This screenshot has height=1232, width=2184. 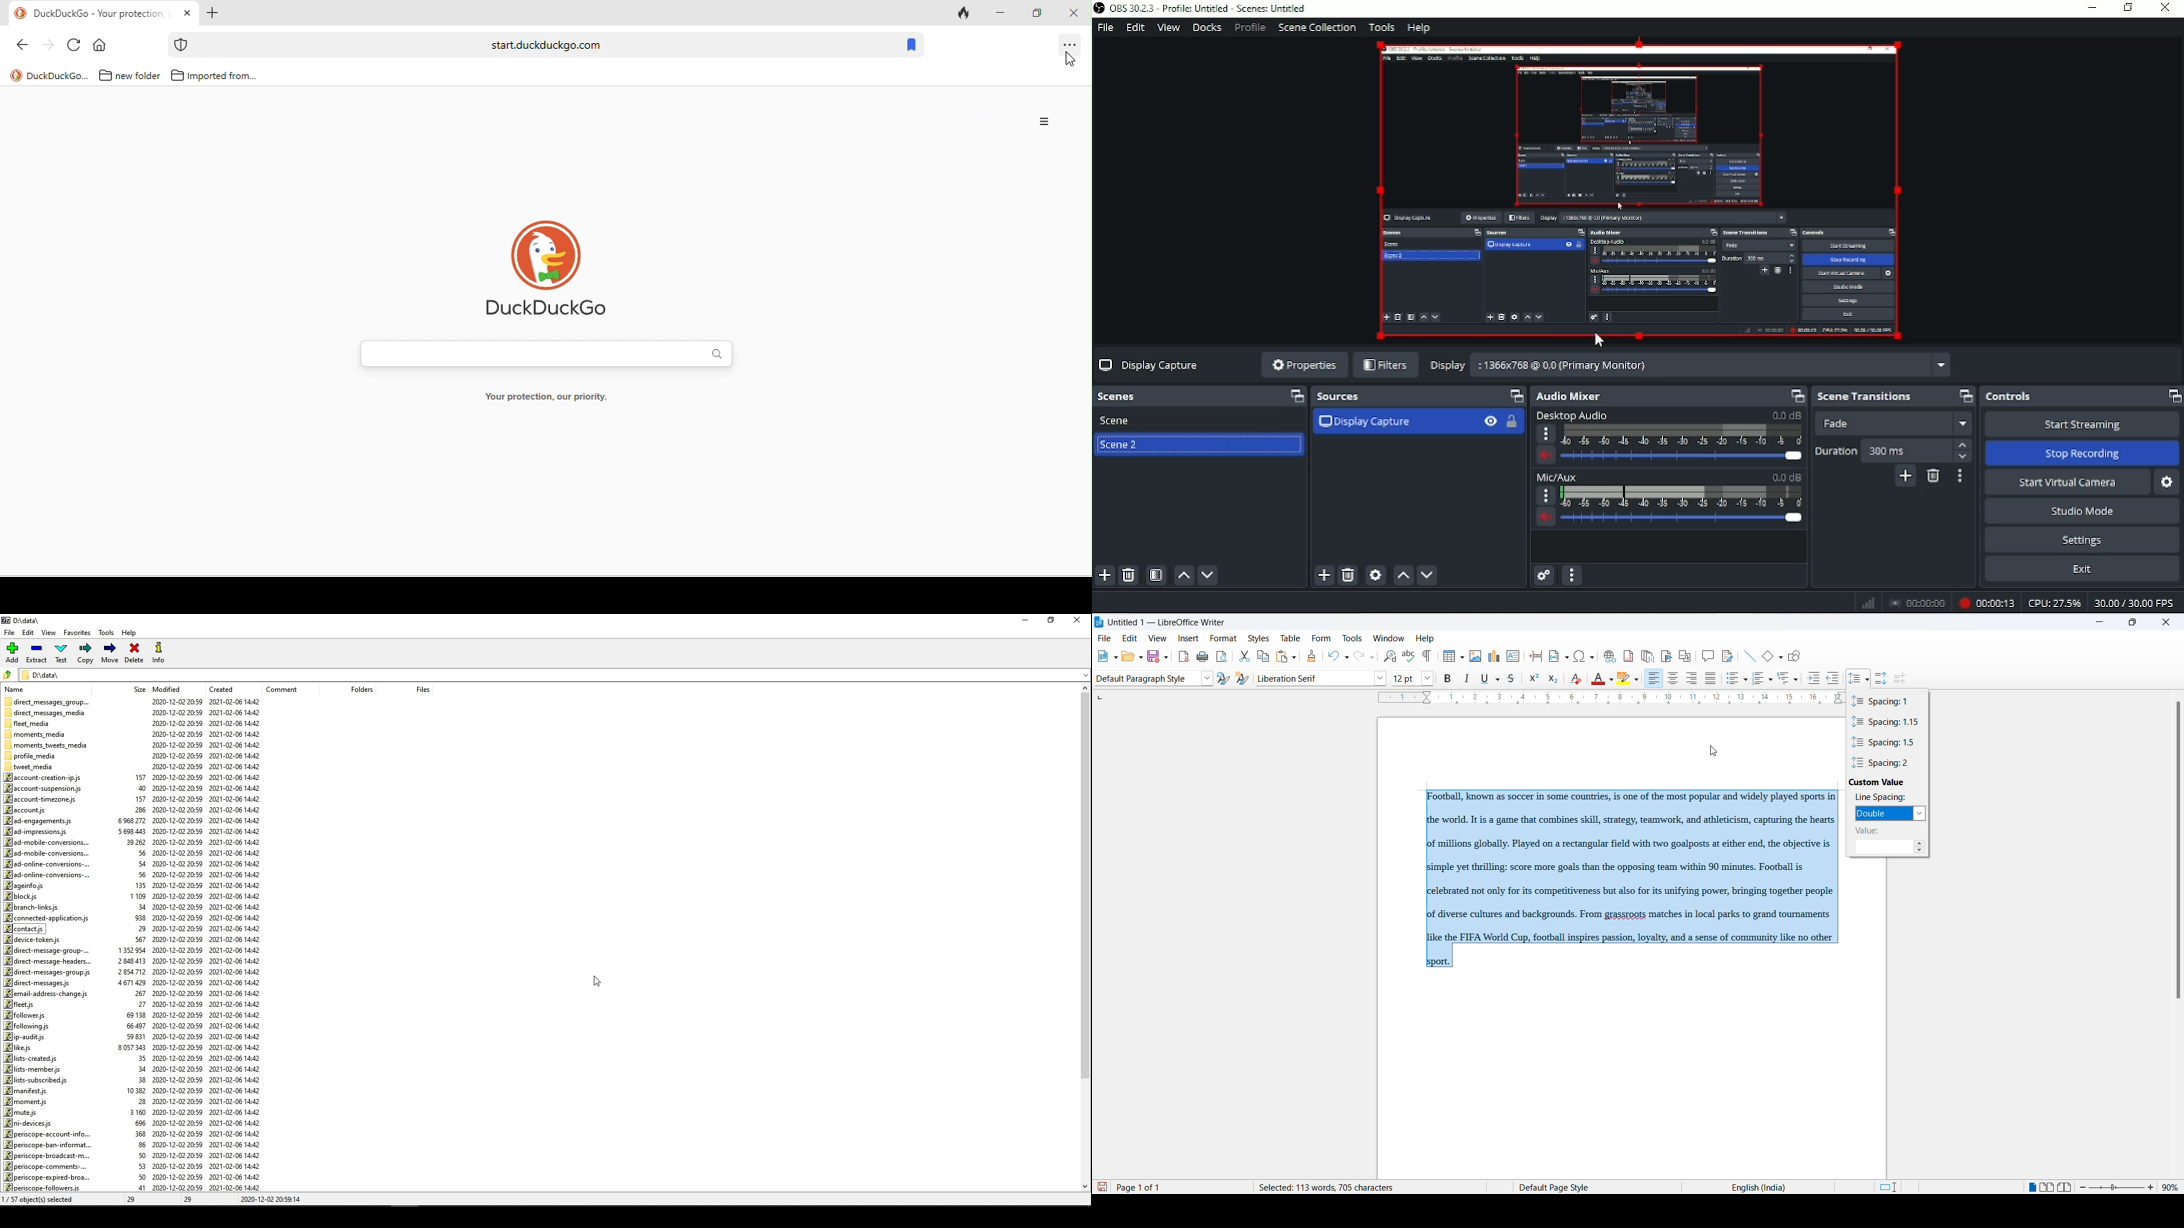 What do you see at coordinates (221, 688) in the screenshot?
I see `created` at bounding box center [221, 688].